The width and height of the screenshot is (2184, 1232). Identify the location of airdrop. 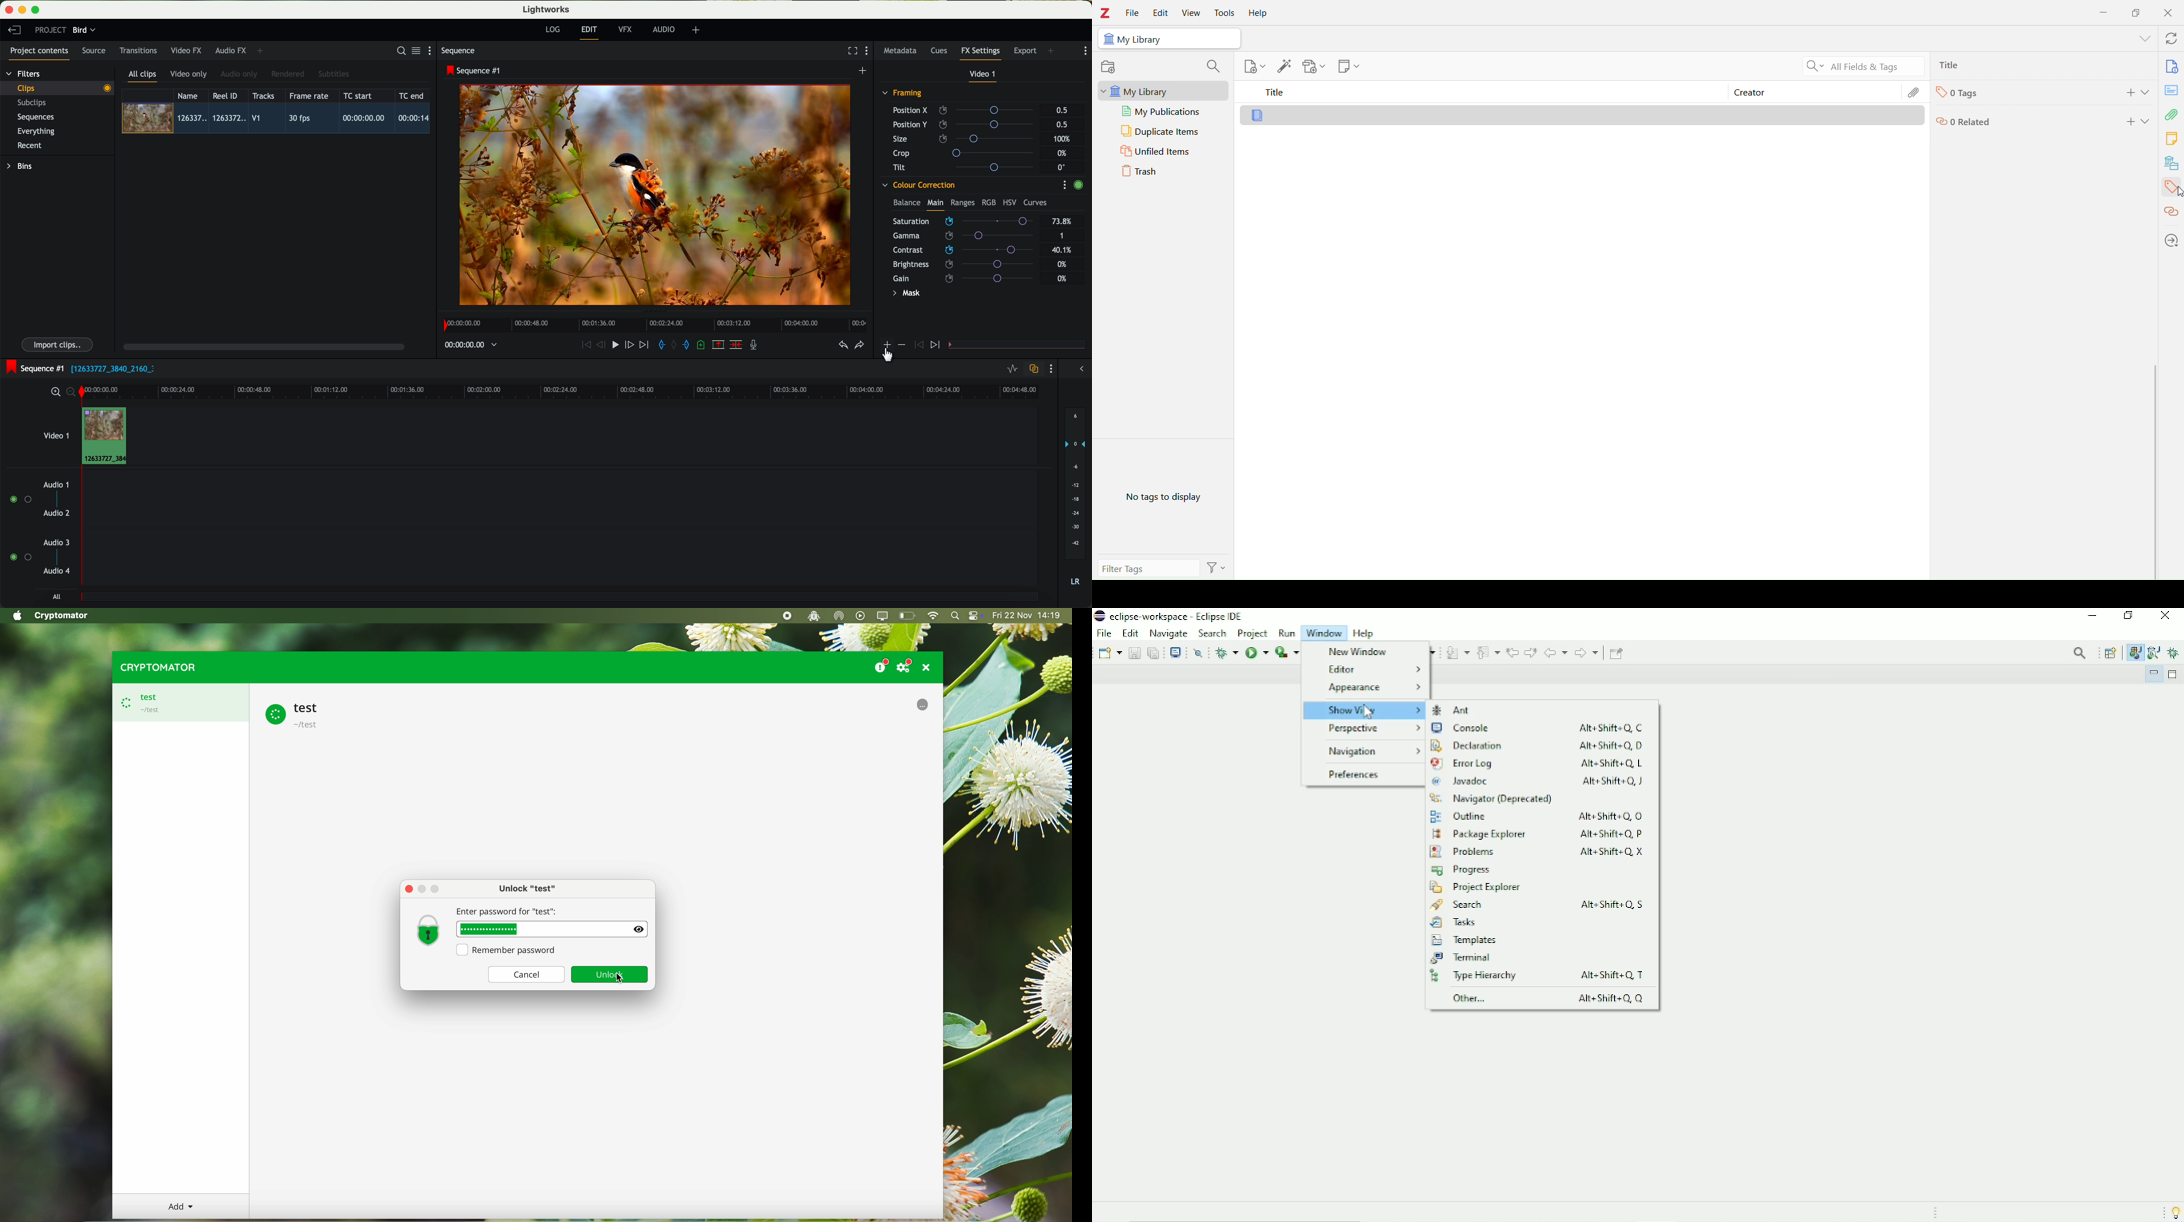
(839, 616).